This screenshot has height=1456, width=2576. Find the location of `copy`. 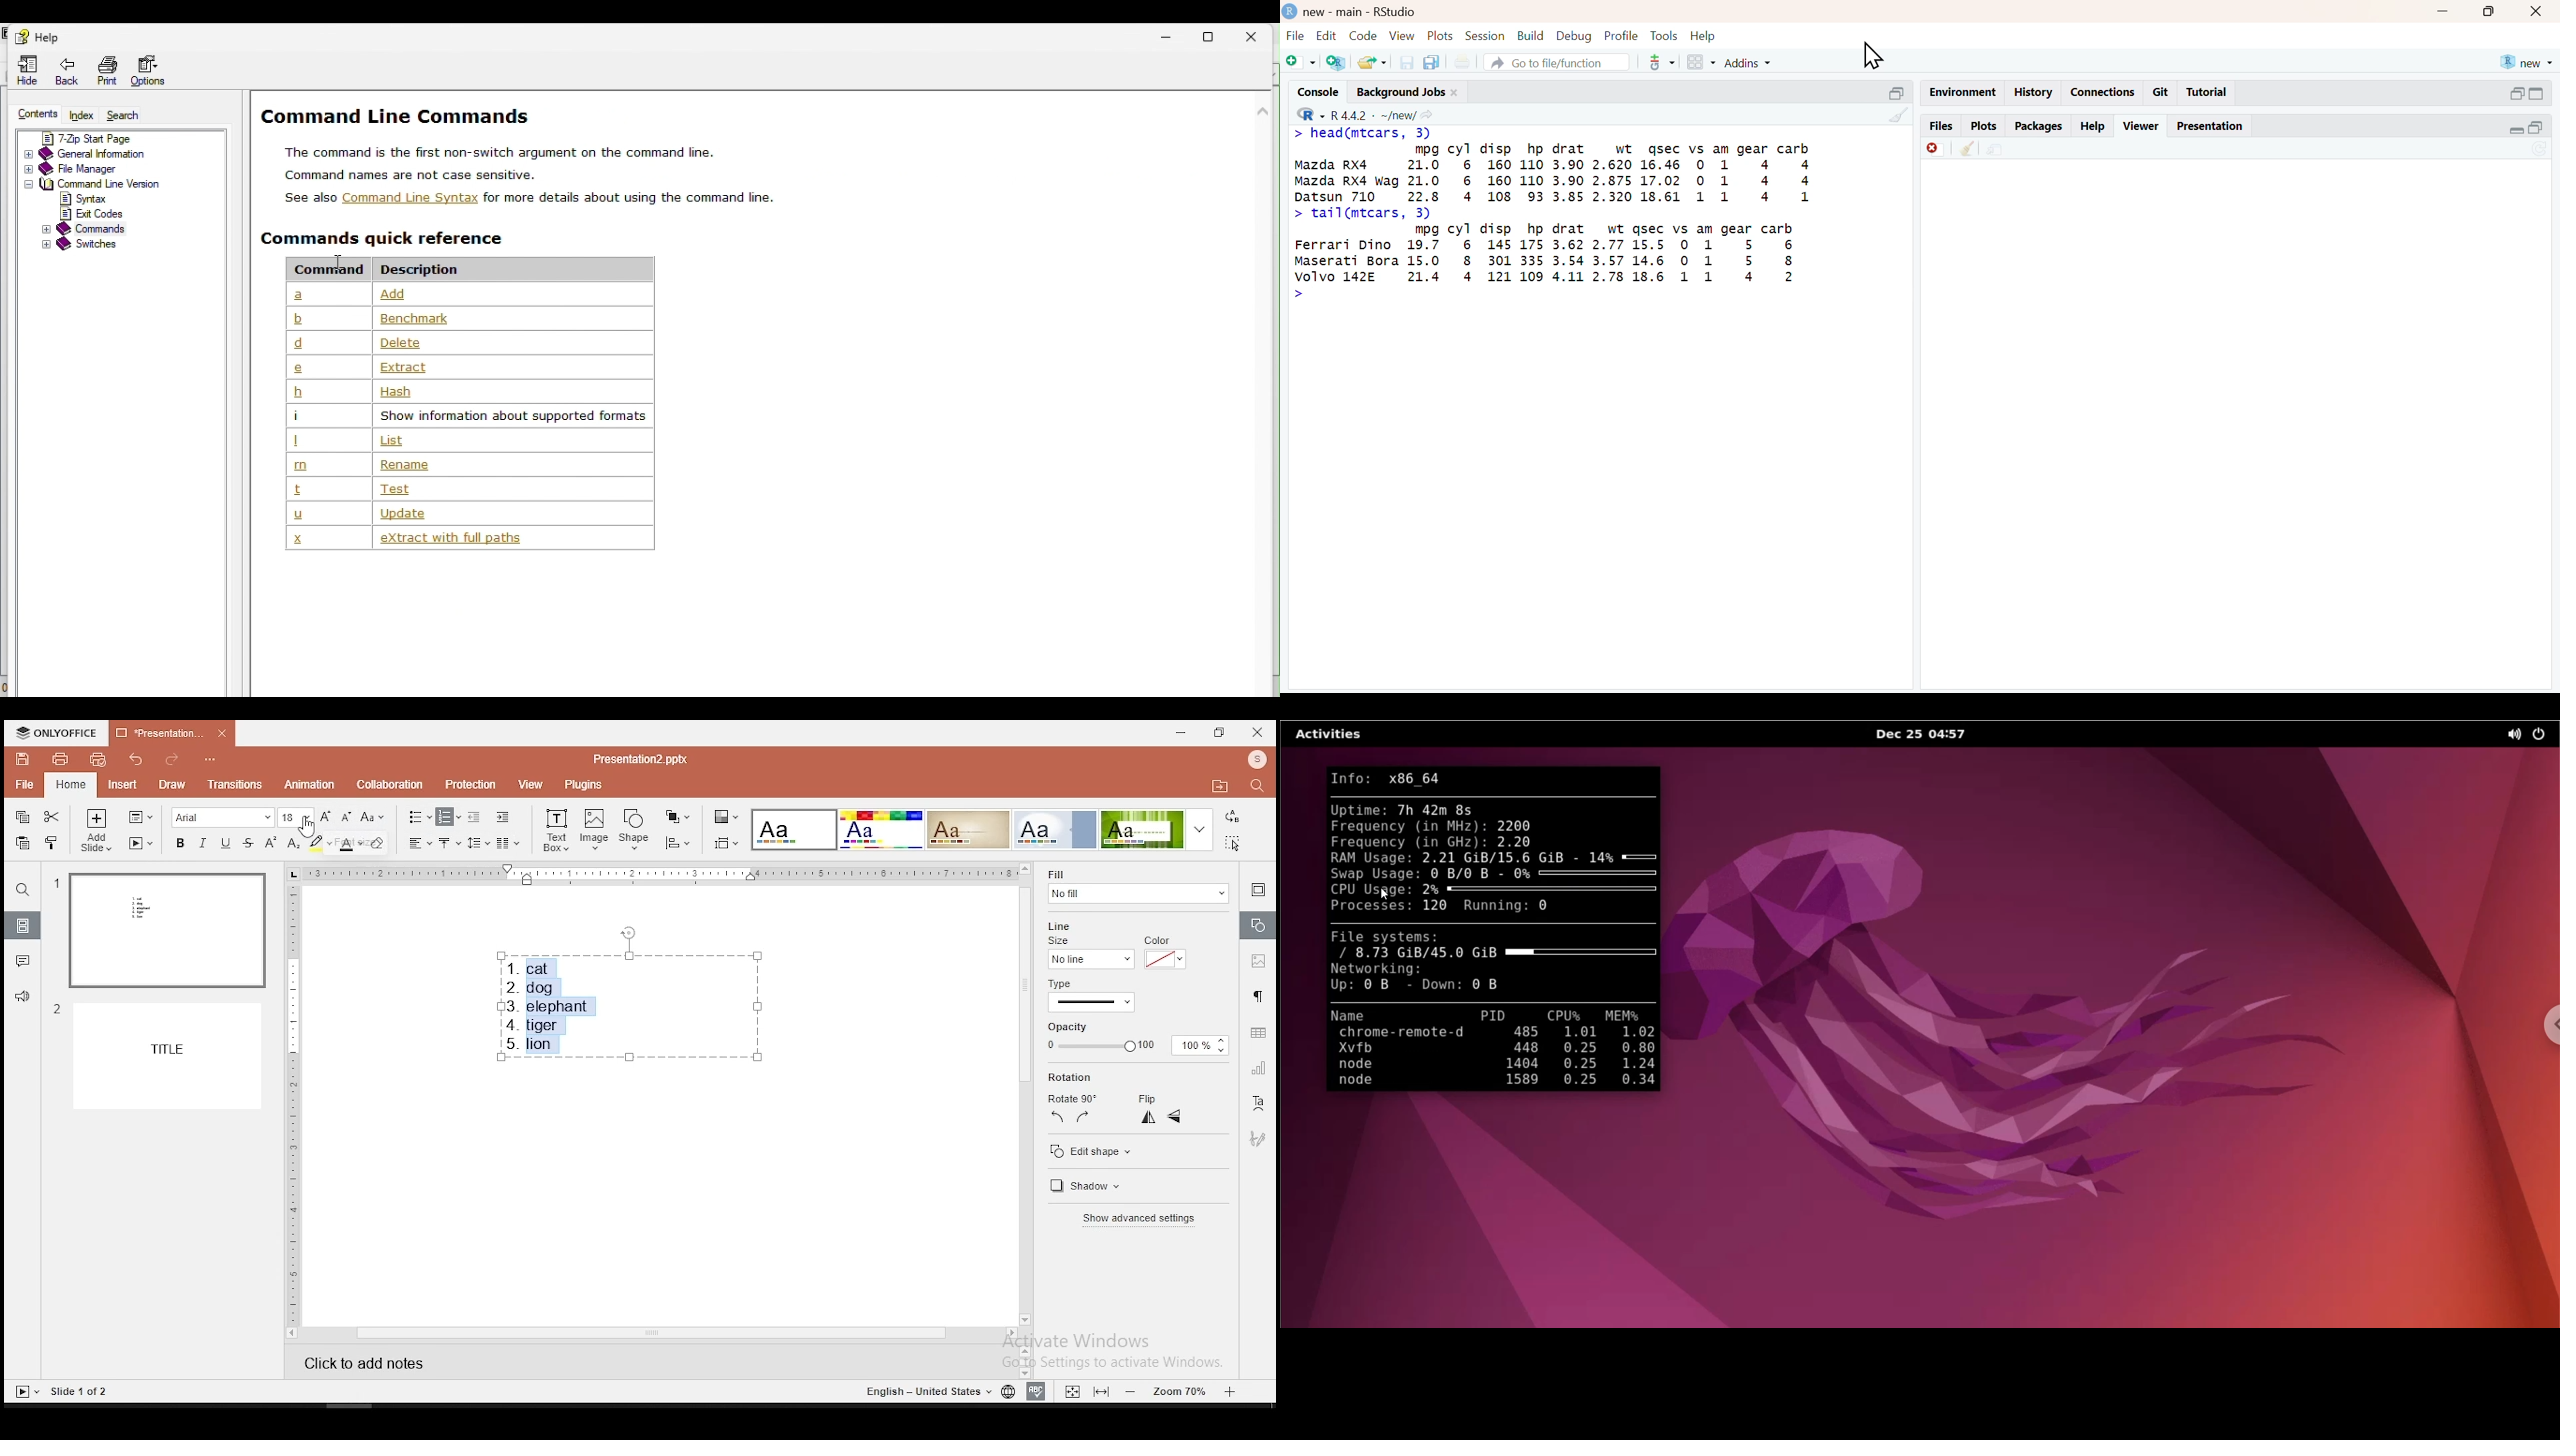

copy is located at coordinates (23, 816).